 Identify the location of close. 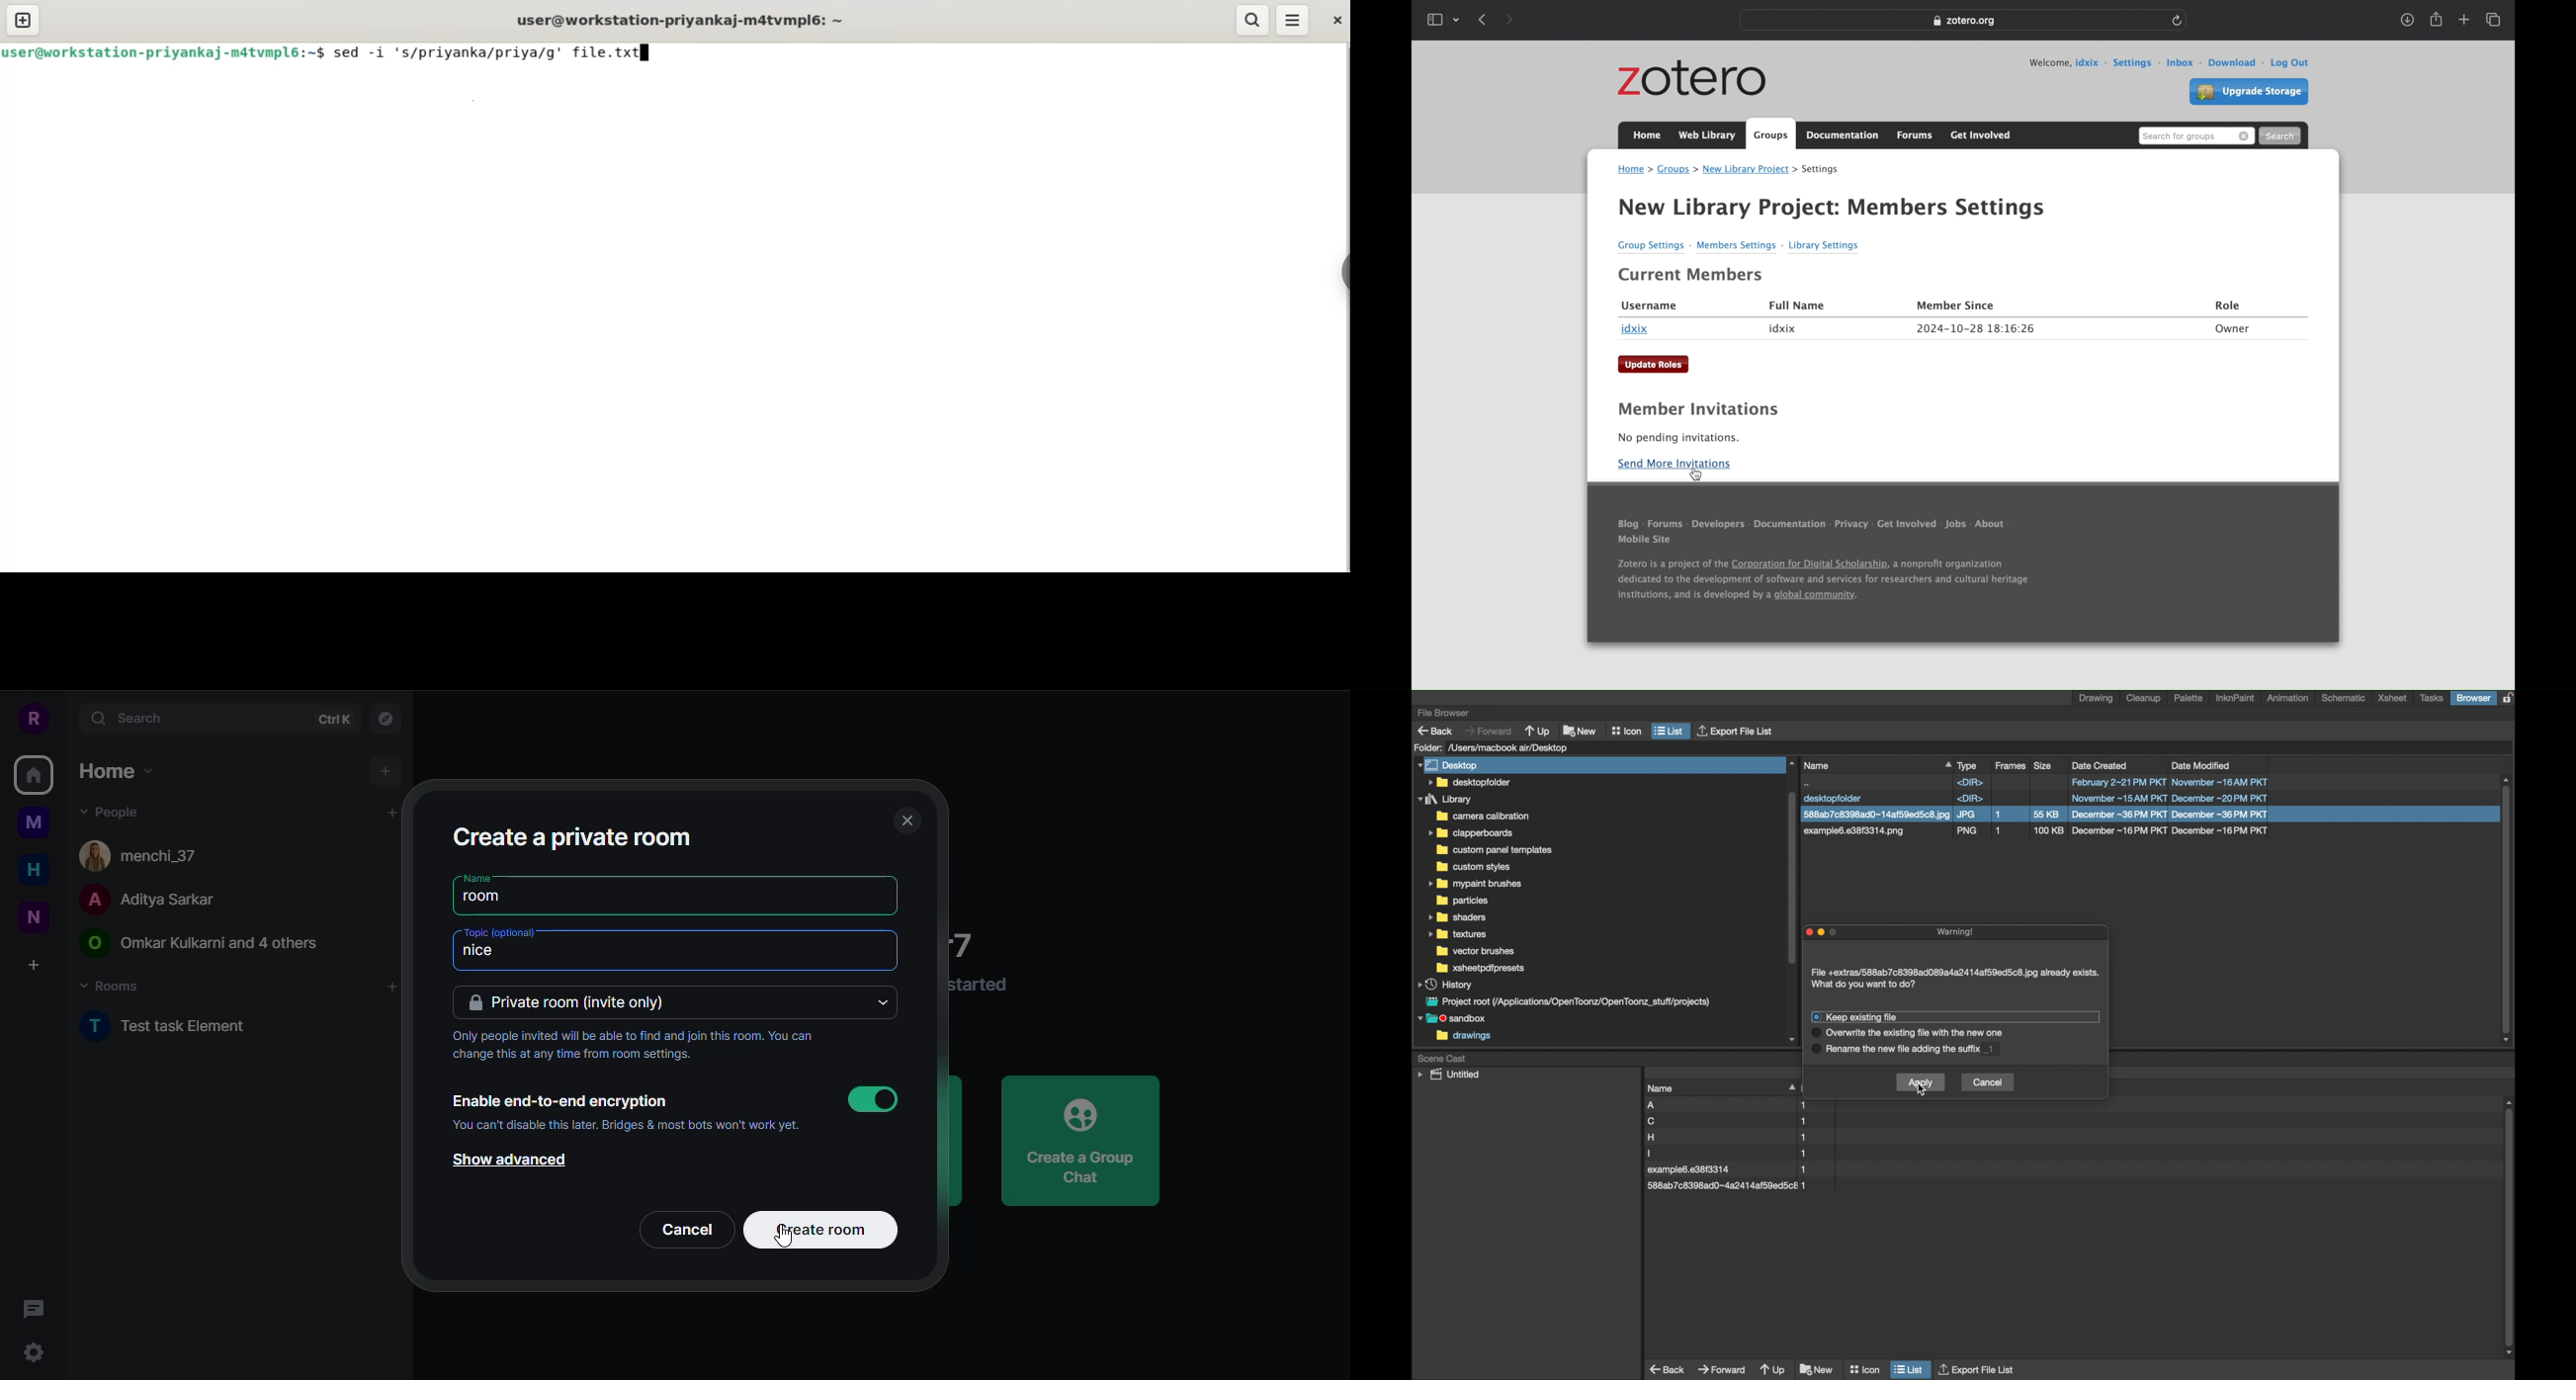
(1333, 18).